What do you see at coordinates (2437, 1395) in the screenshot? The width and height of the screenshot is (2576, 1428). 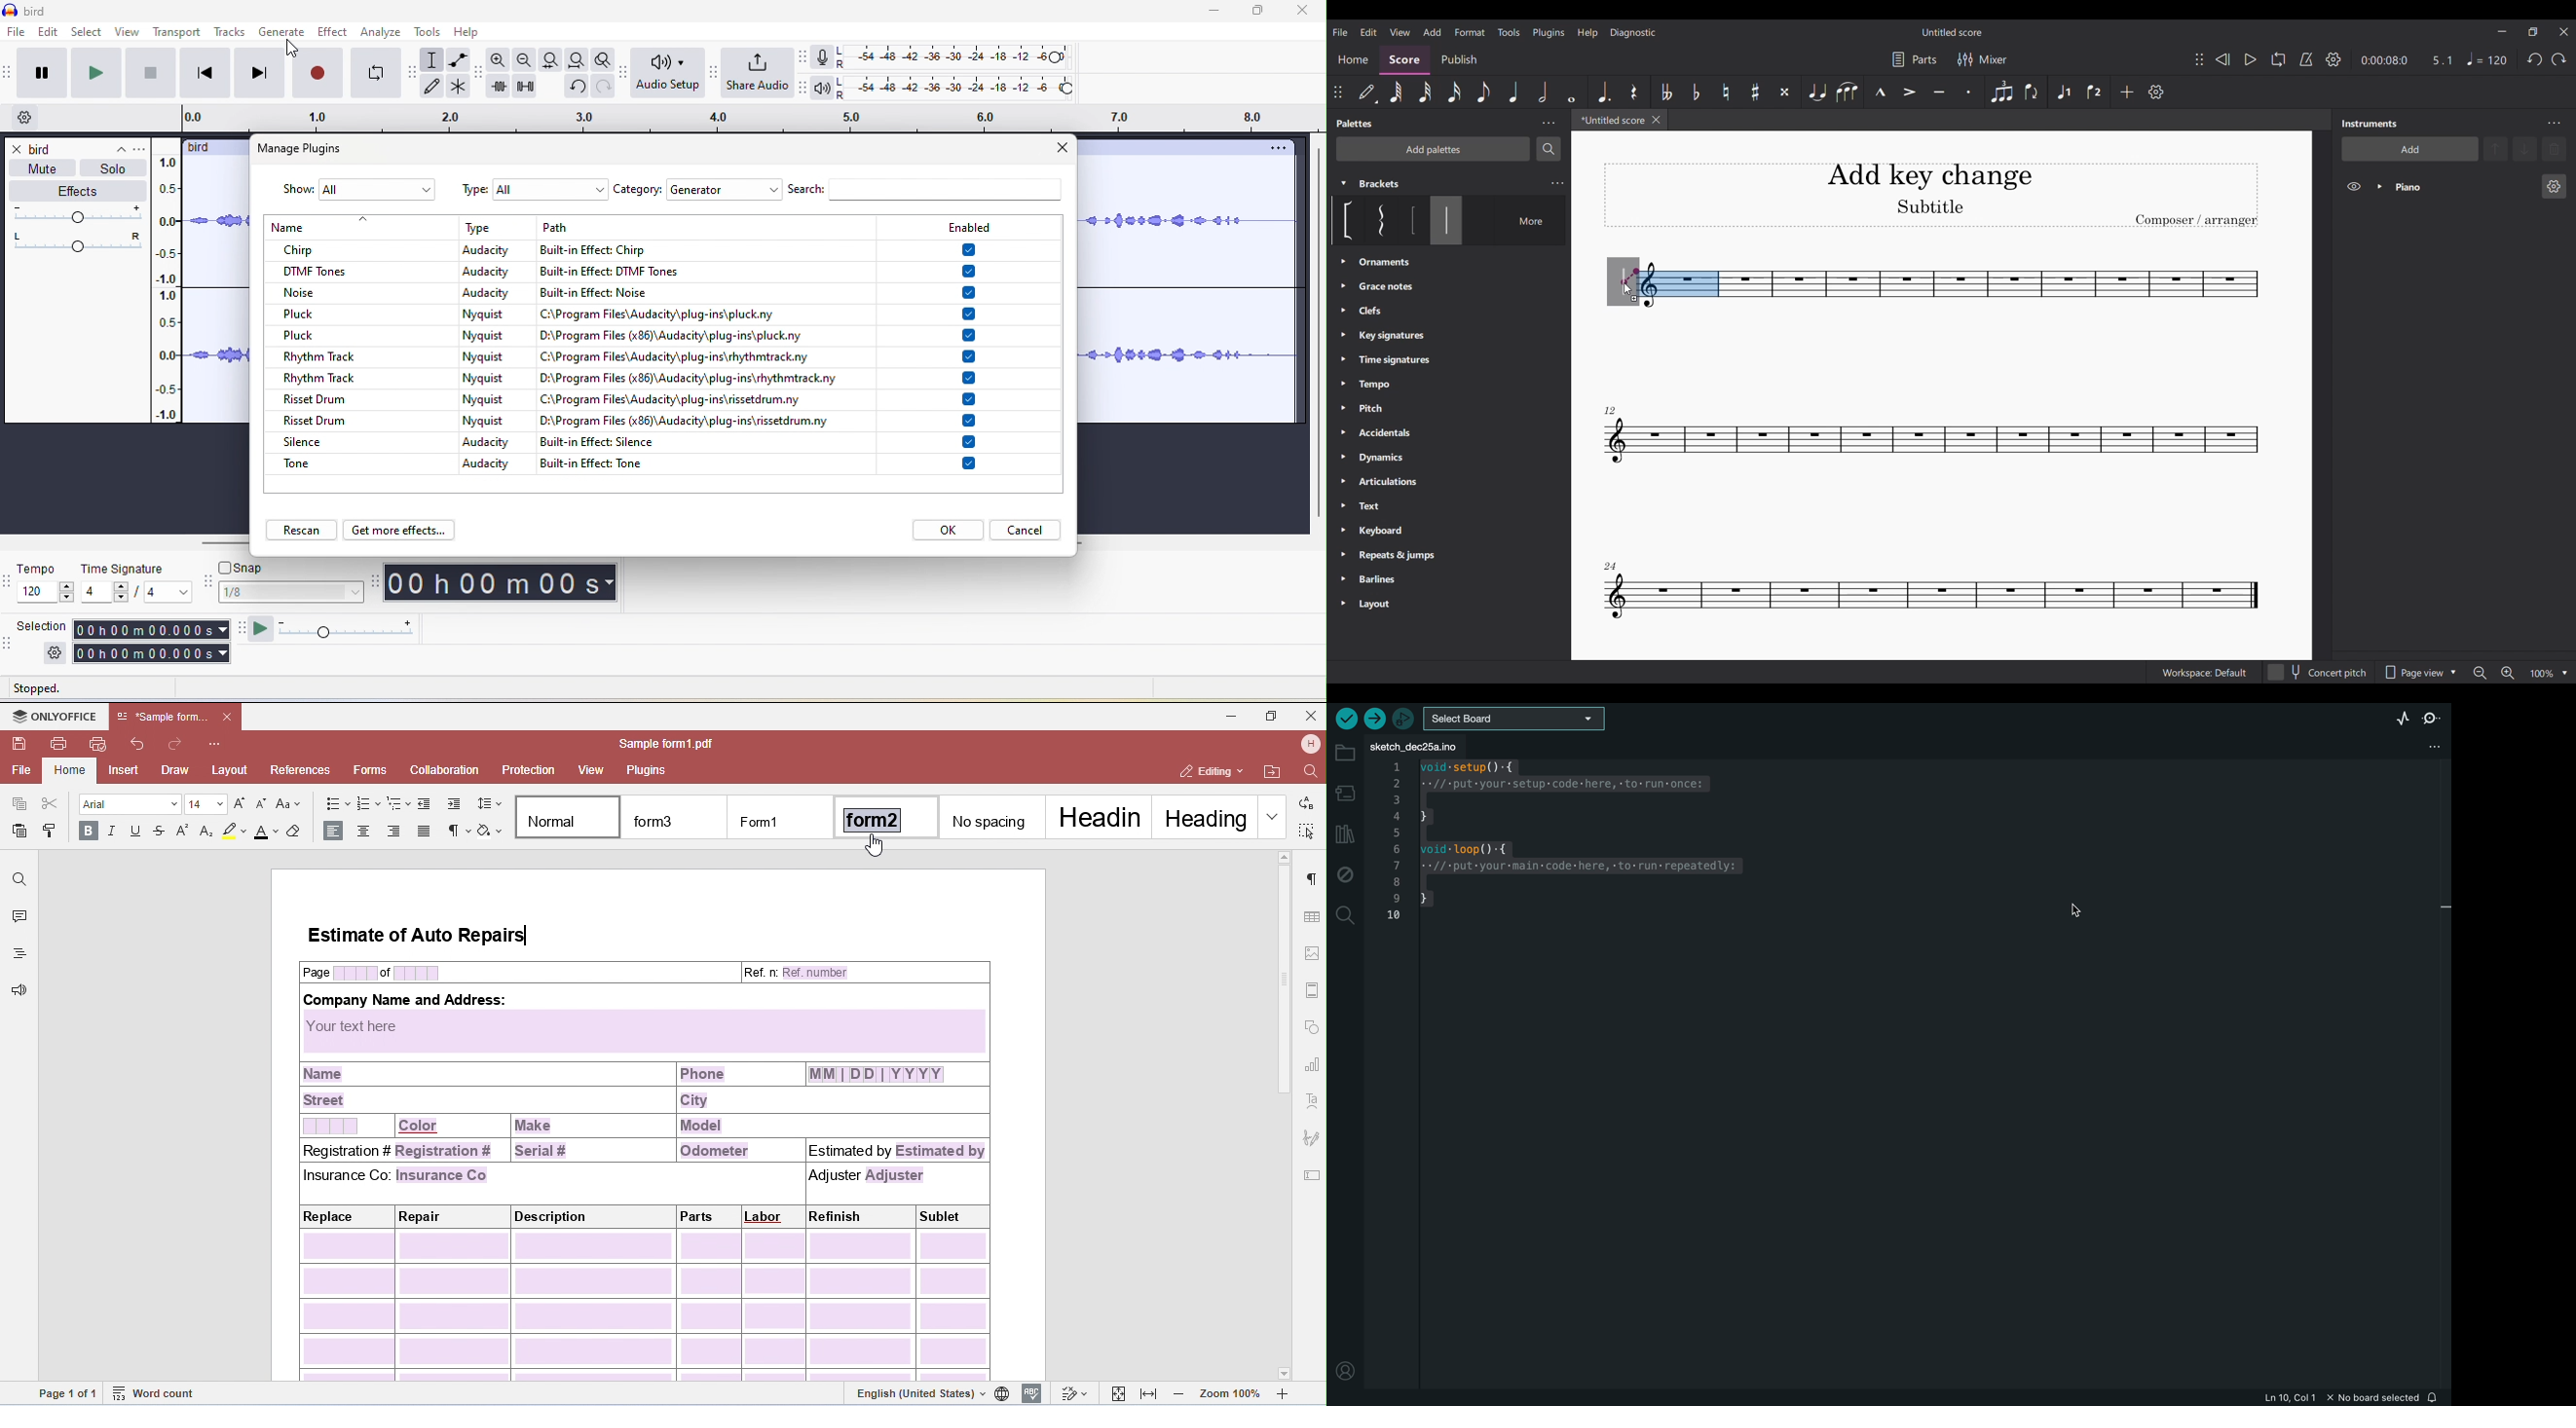 I see `notification ` at bounding box center [2437, 1395].